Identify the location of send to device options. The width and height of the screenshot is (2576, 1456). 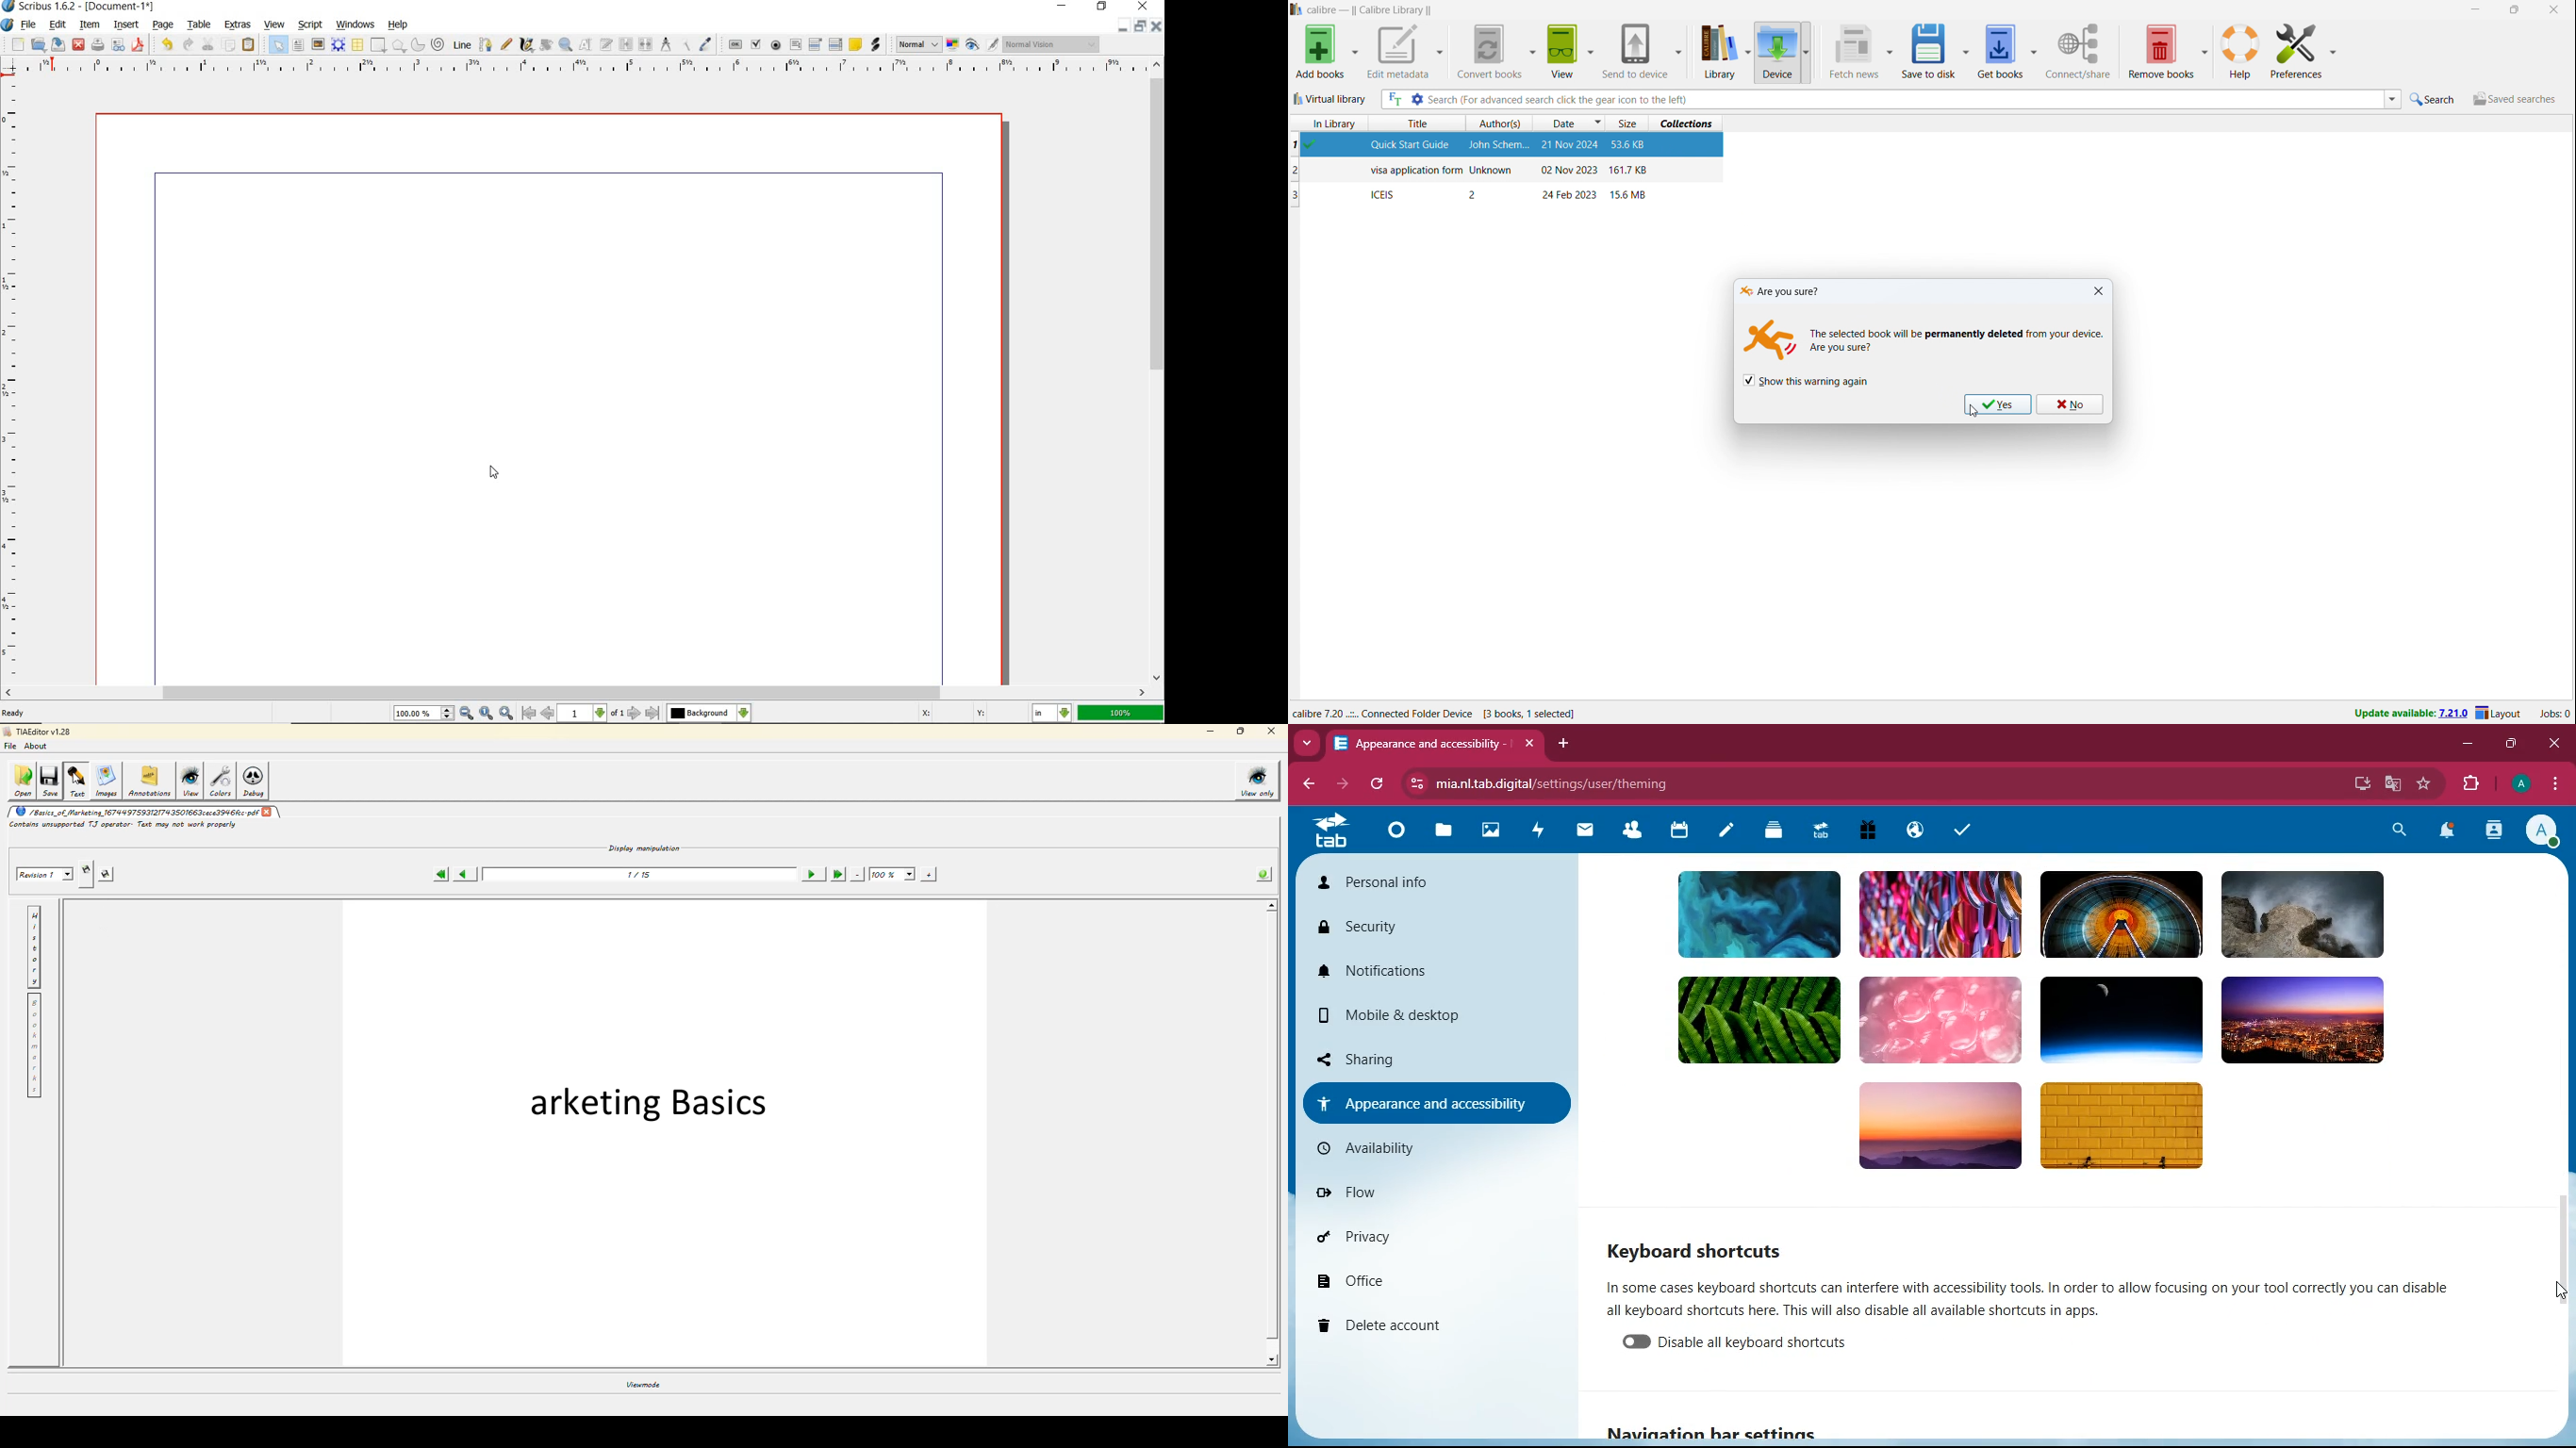
(1678, 51).